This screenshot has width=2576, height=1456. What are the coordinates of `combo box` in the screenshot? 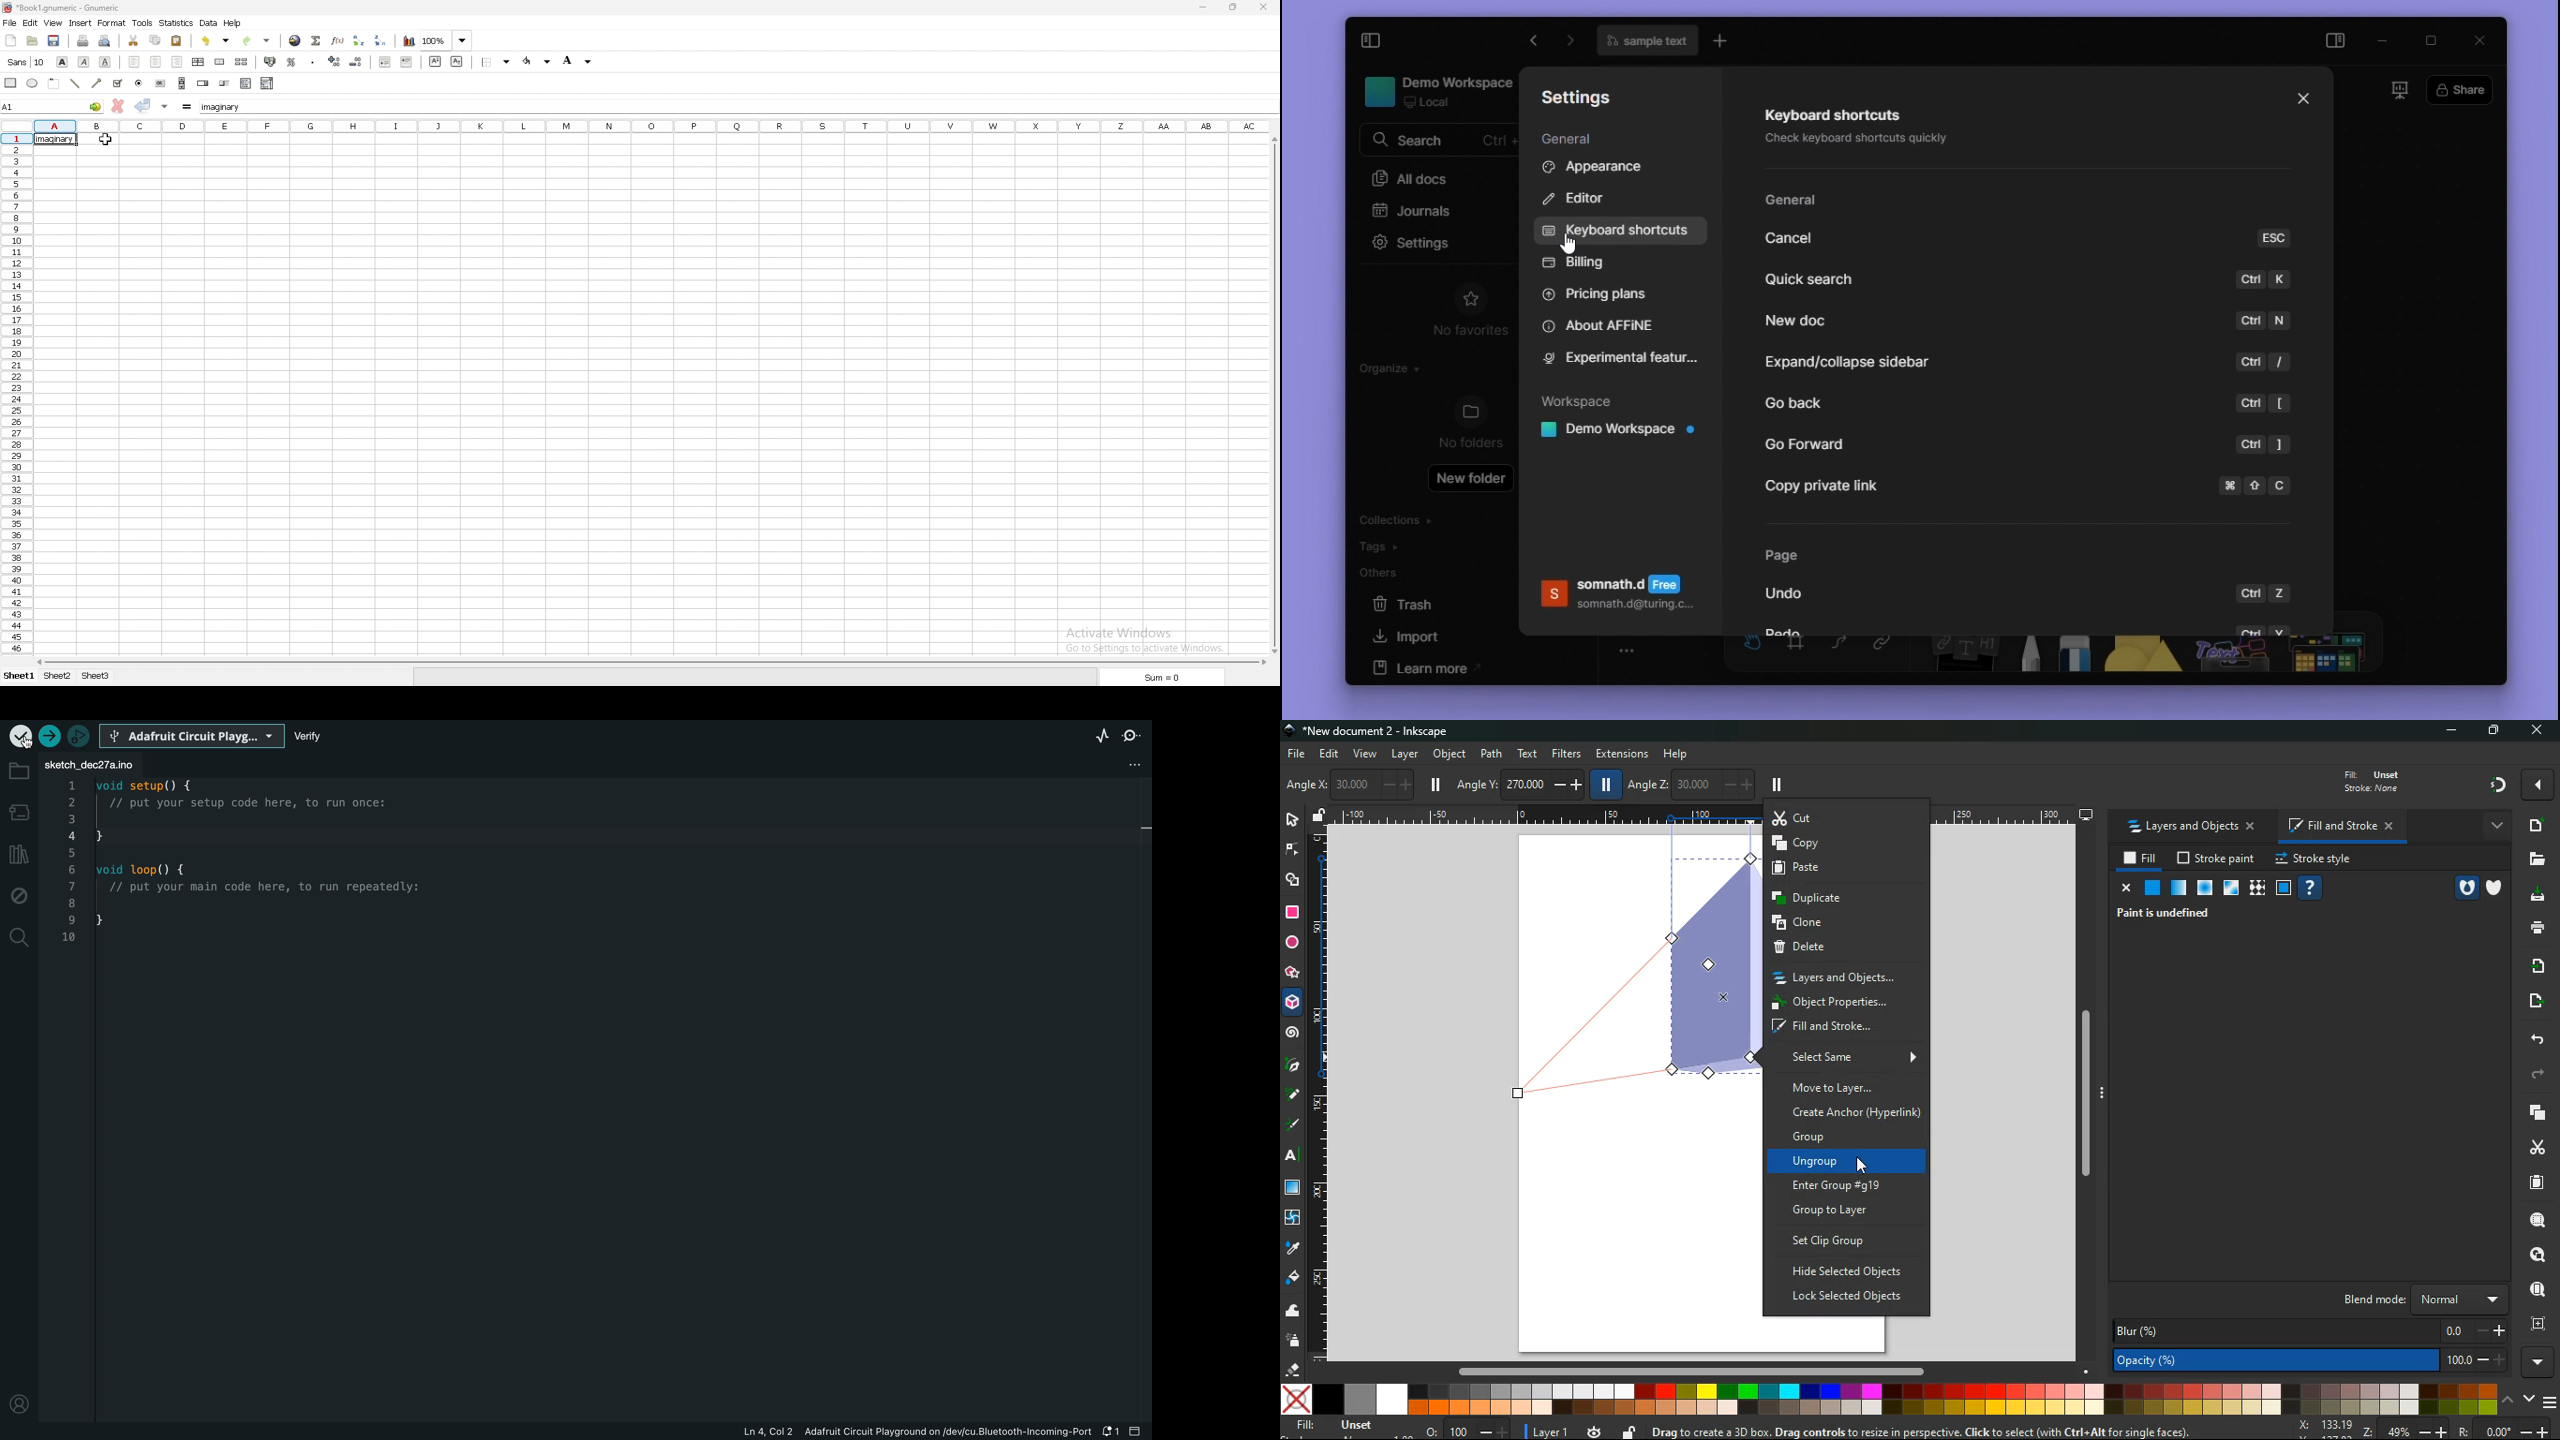 It's located at (268, 84).